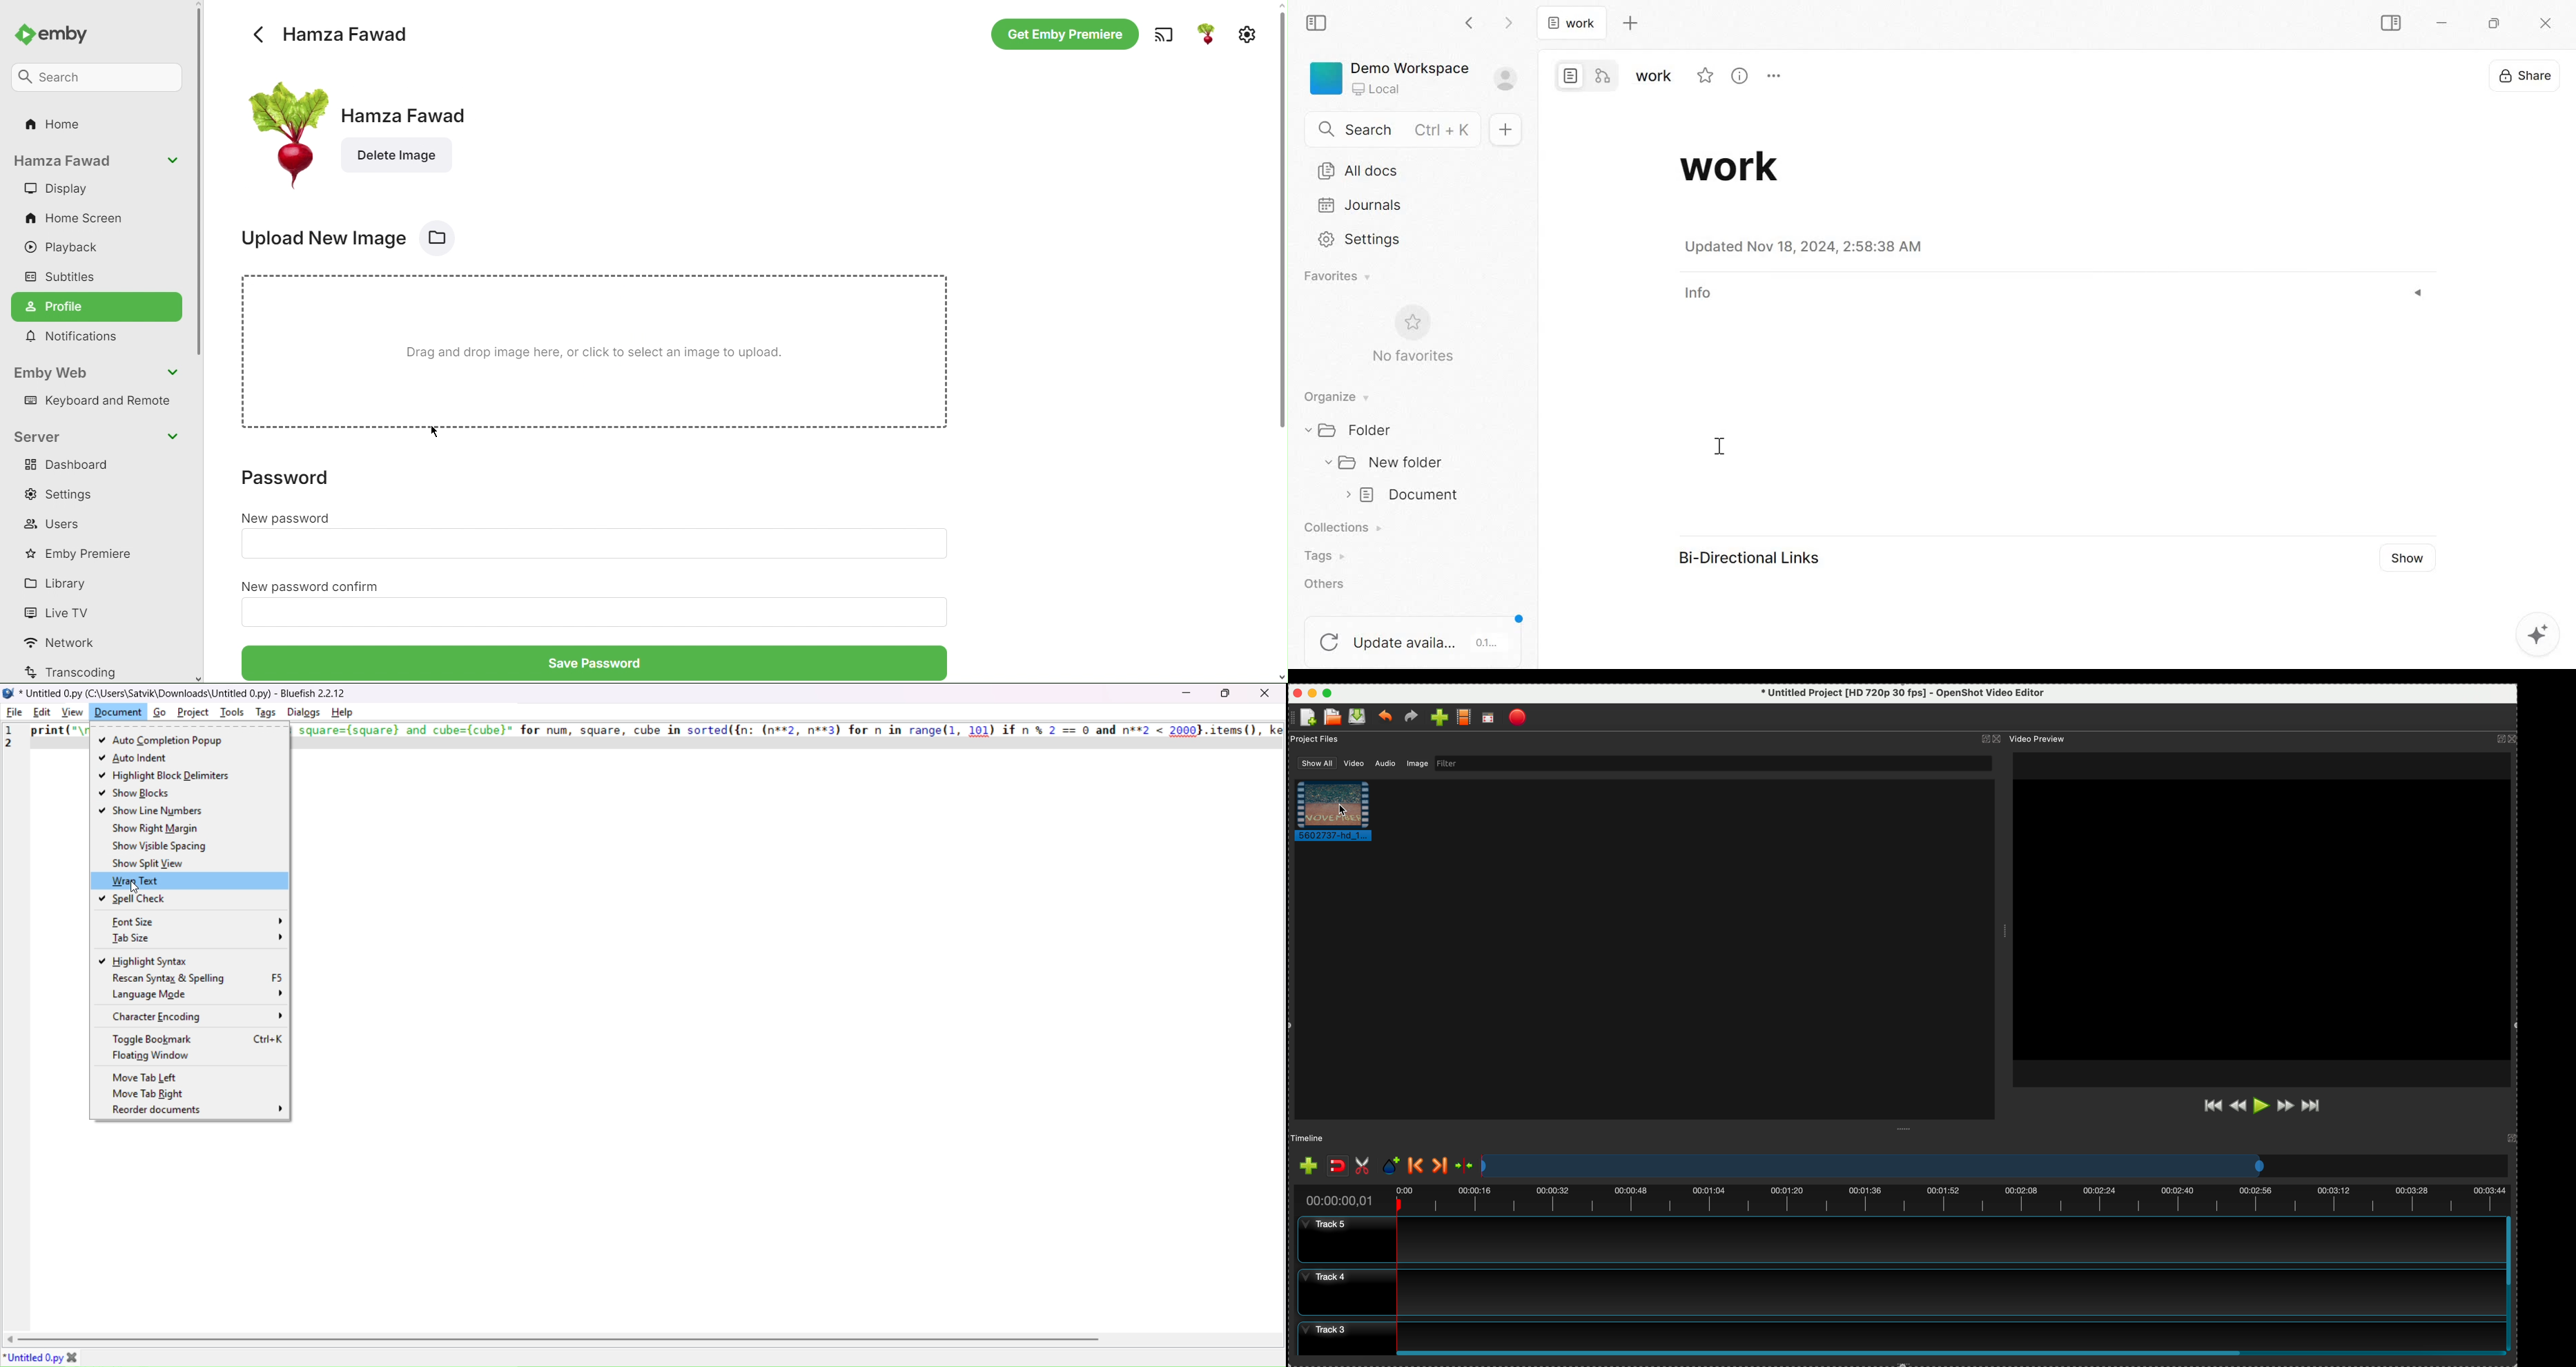 Image resolution: width=2576 pixels, height=1372 pixels. What do you see at coordinates (198, 1017) in the screenshot?
I see `character encoding` at bounding box center [198, 1017].